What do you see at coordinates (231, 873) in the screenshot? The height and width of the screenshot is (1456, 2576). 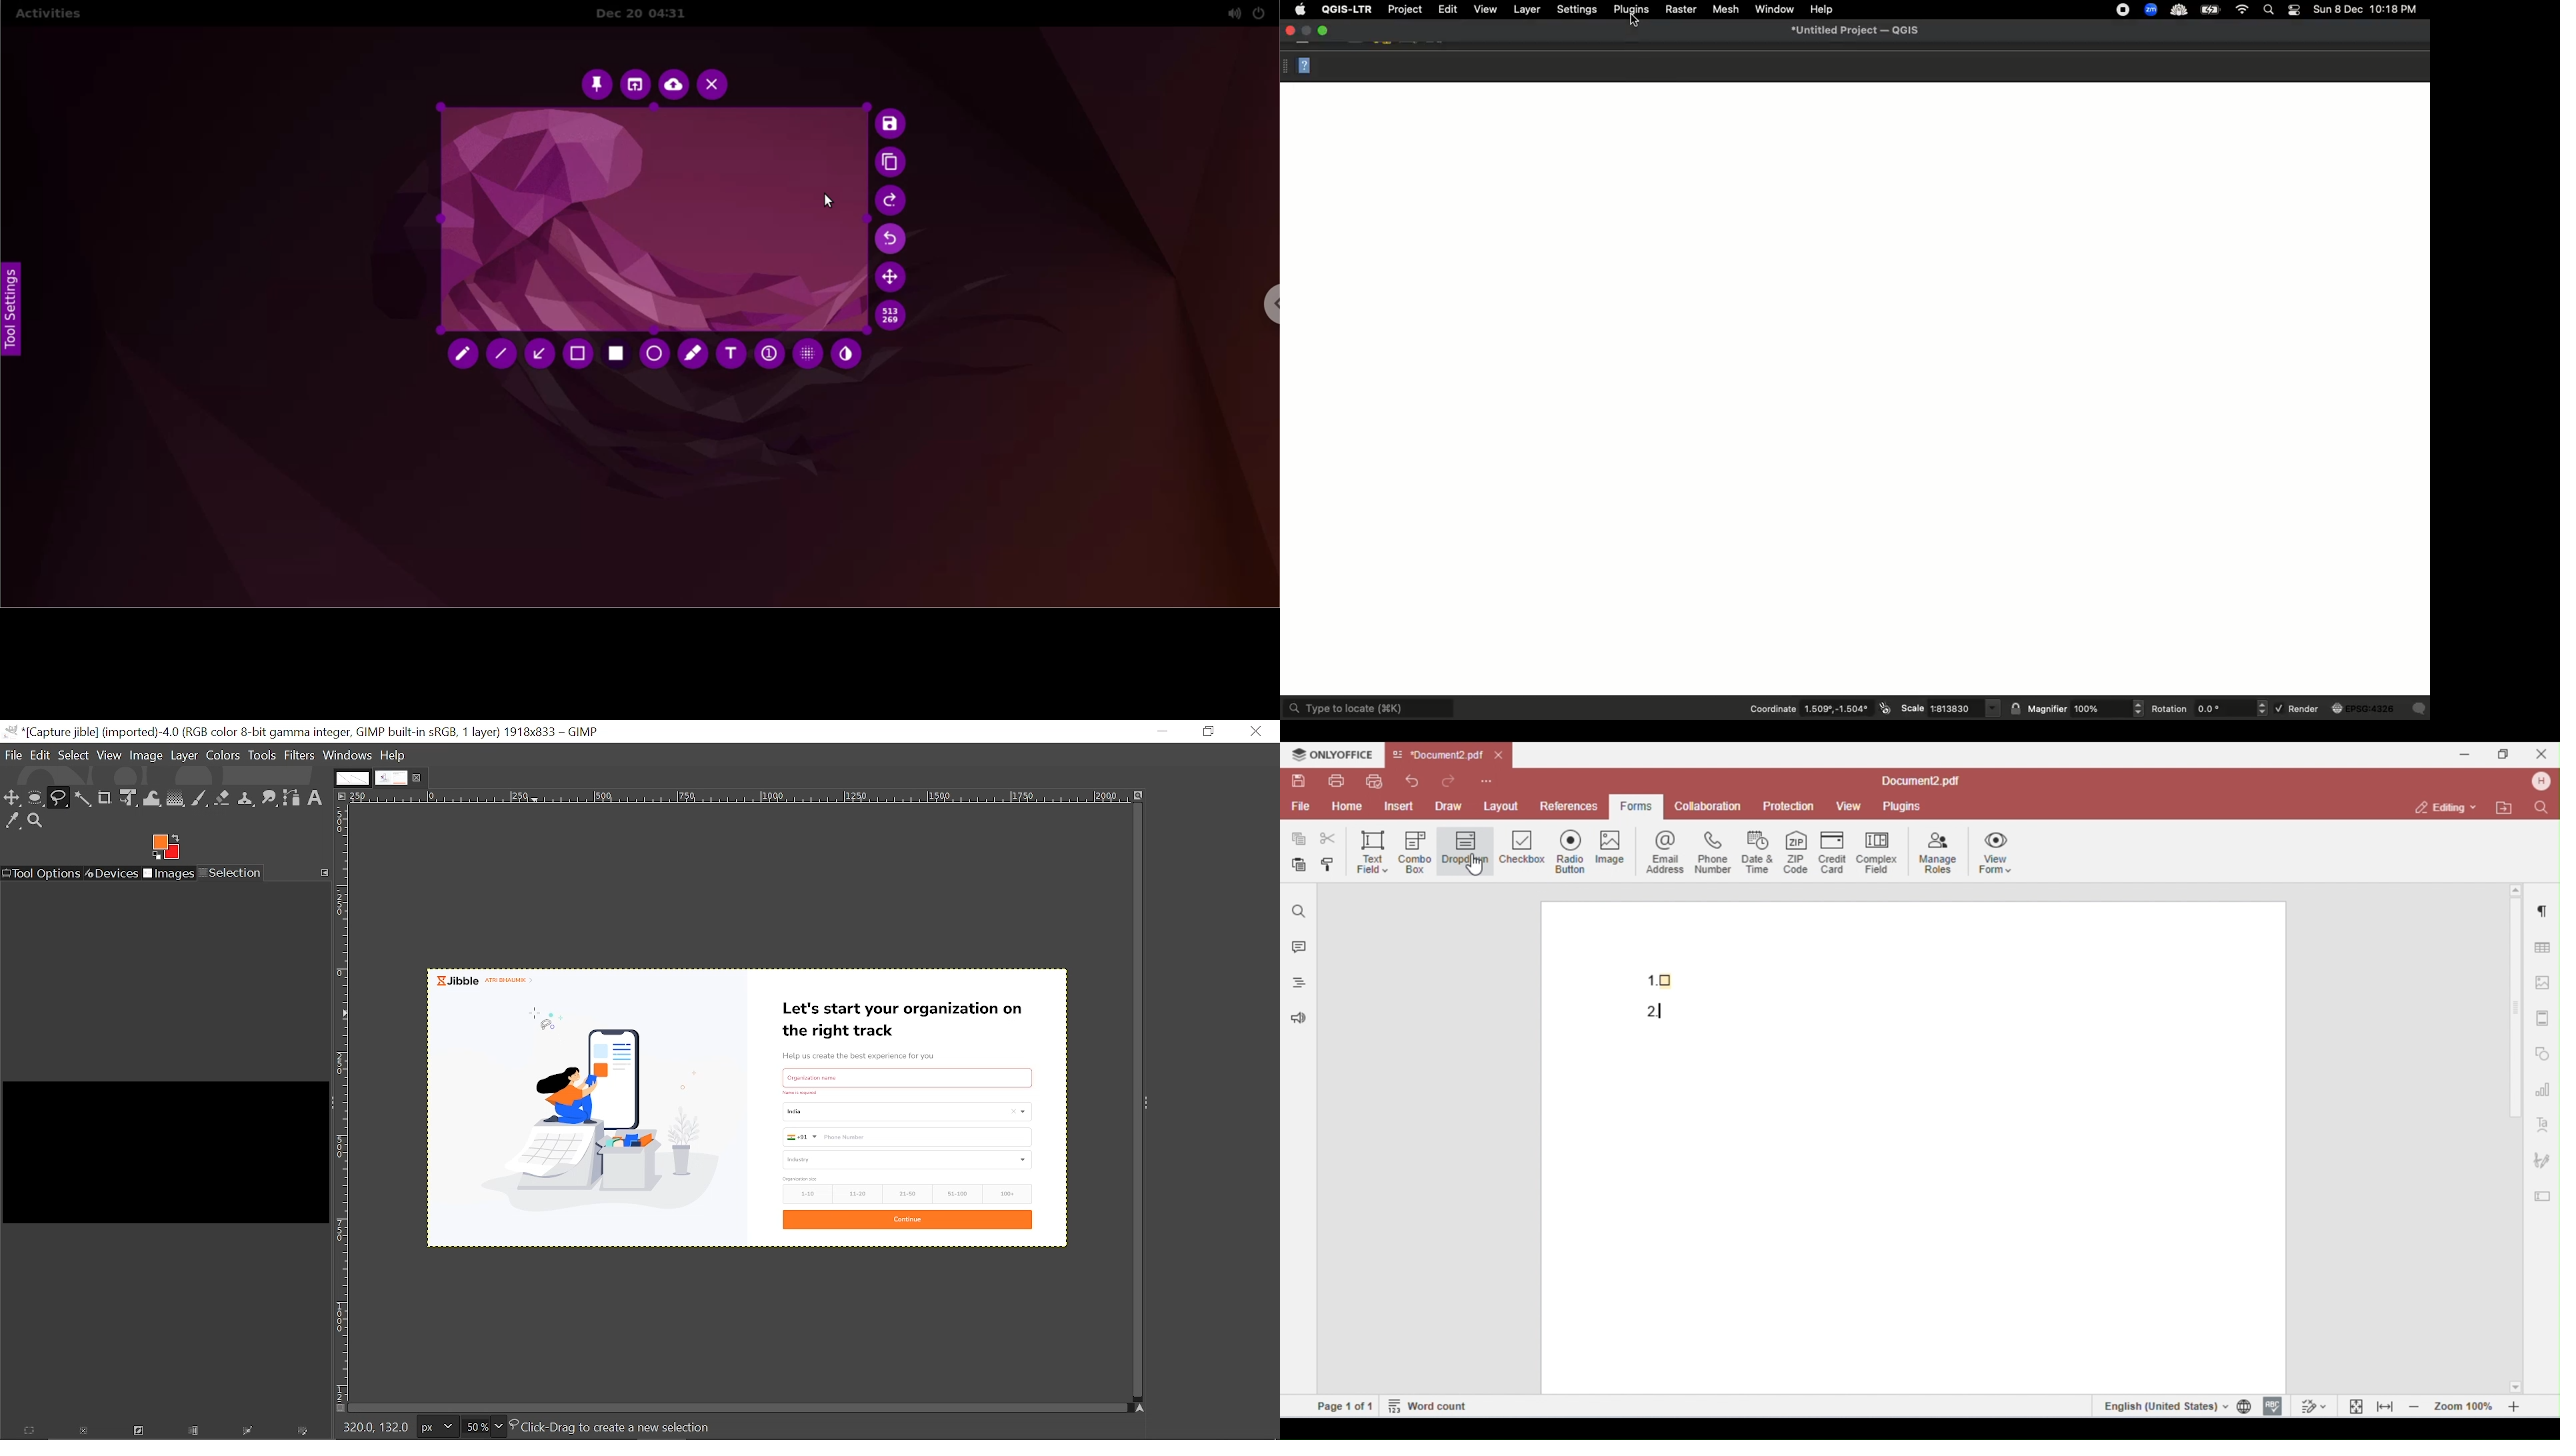 I see `Selection` at bounding box center [231, 873].